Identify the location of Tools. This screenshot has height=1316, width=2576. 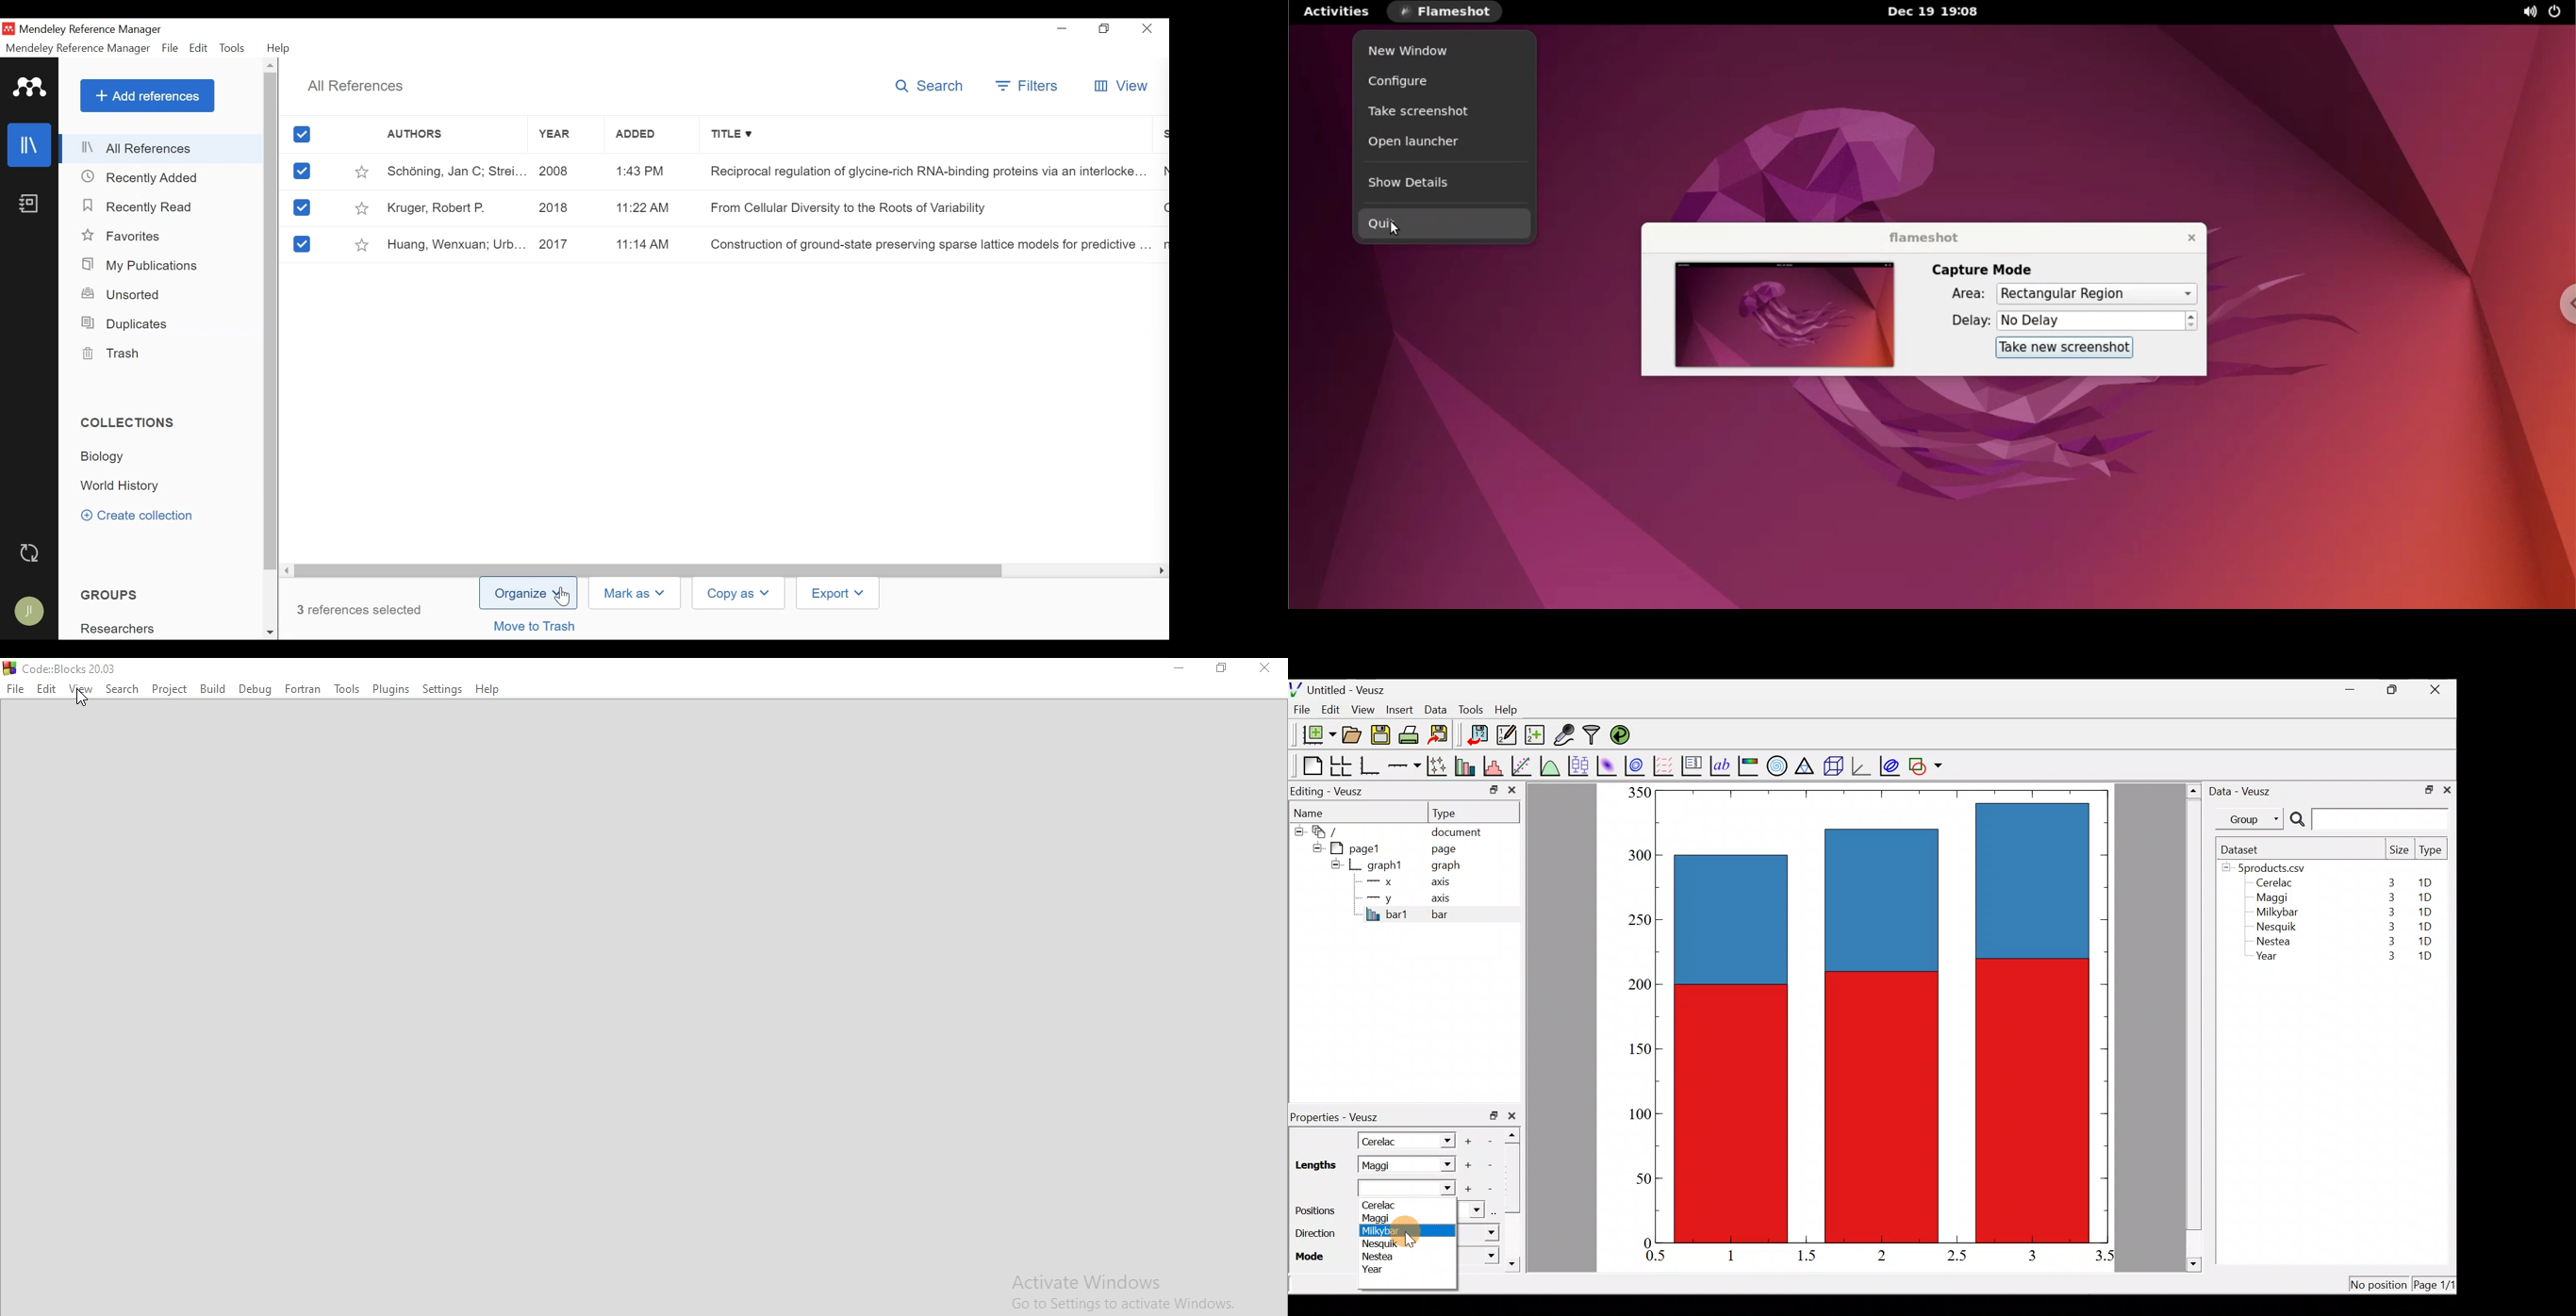
(233, 48).